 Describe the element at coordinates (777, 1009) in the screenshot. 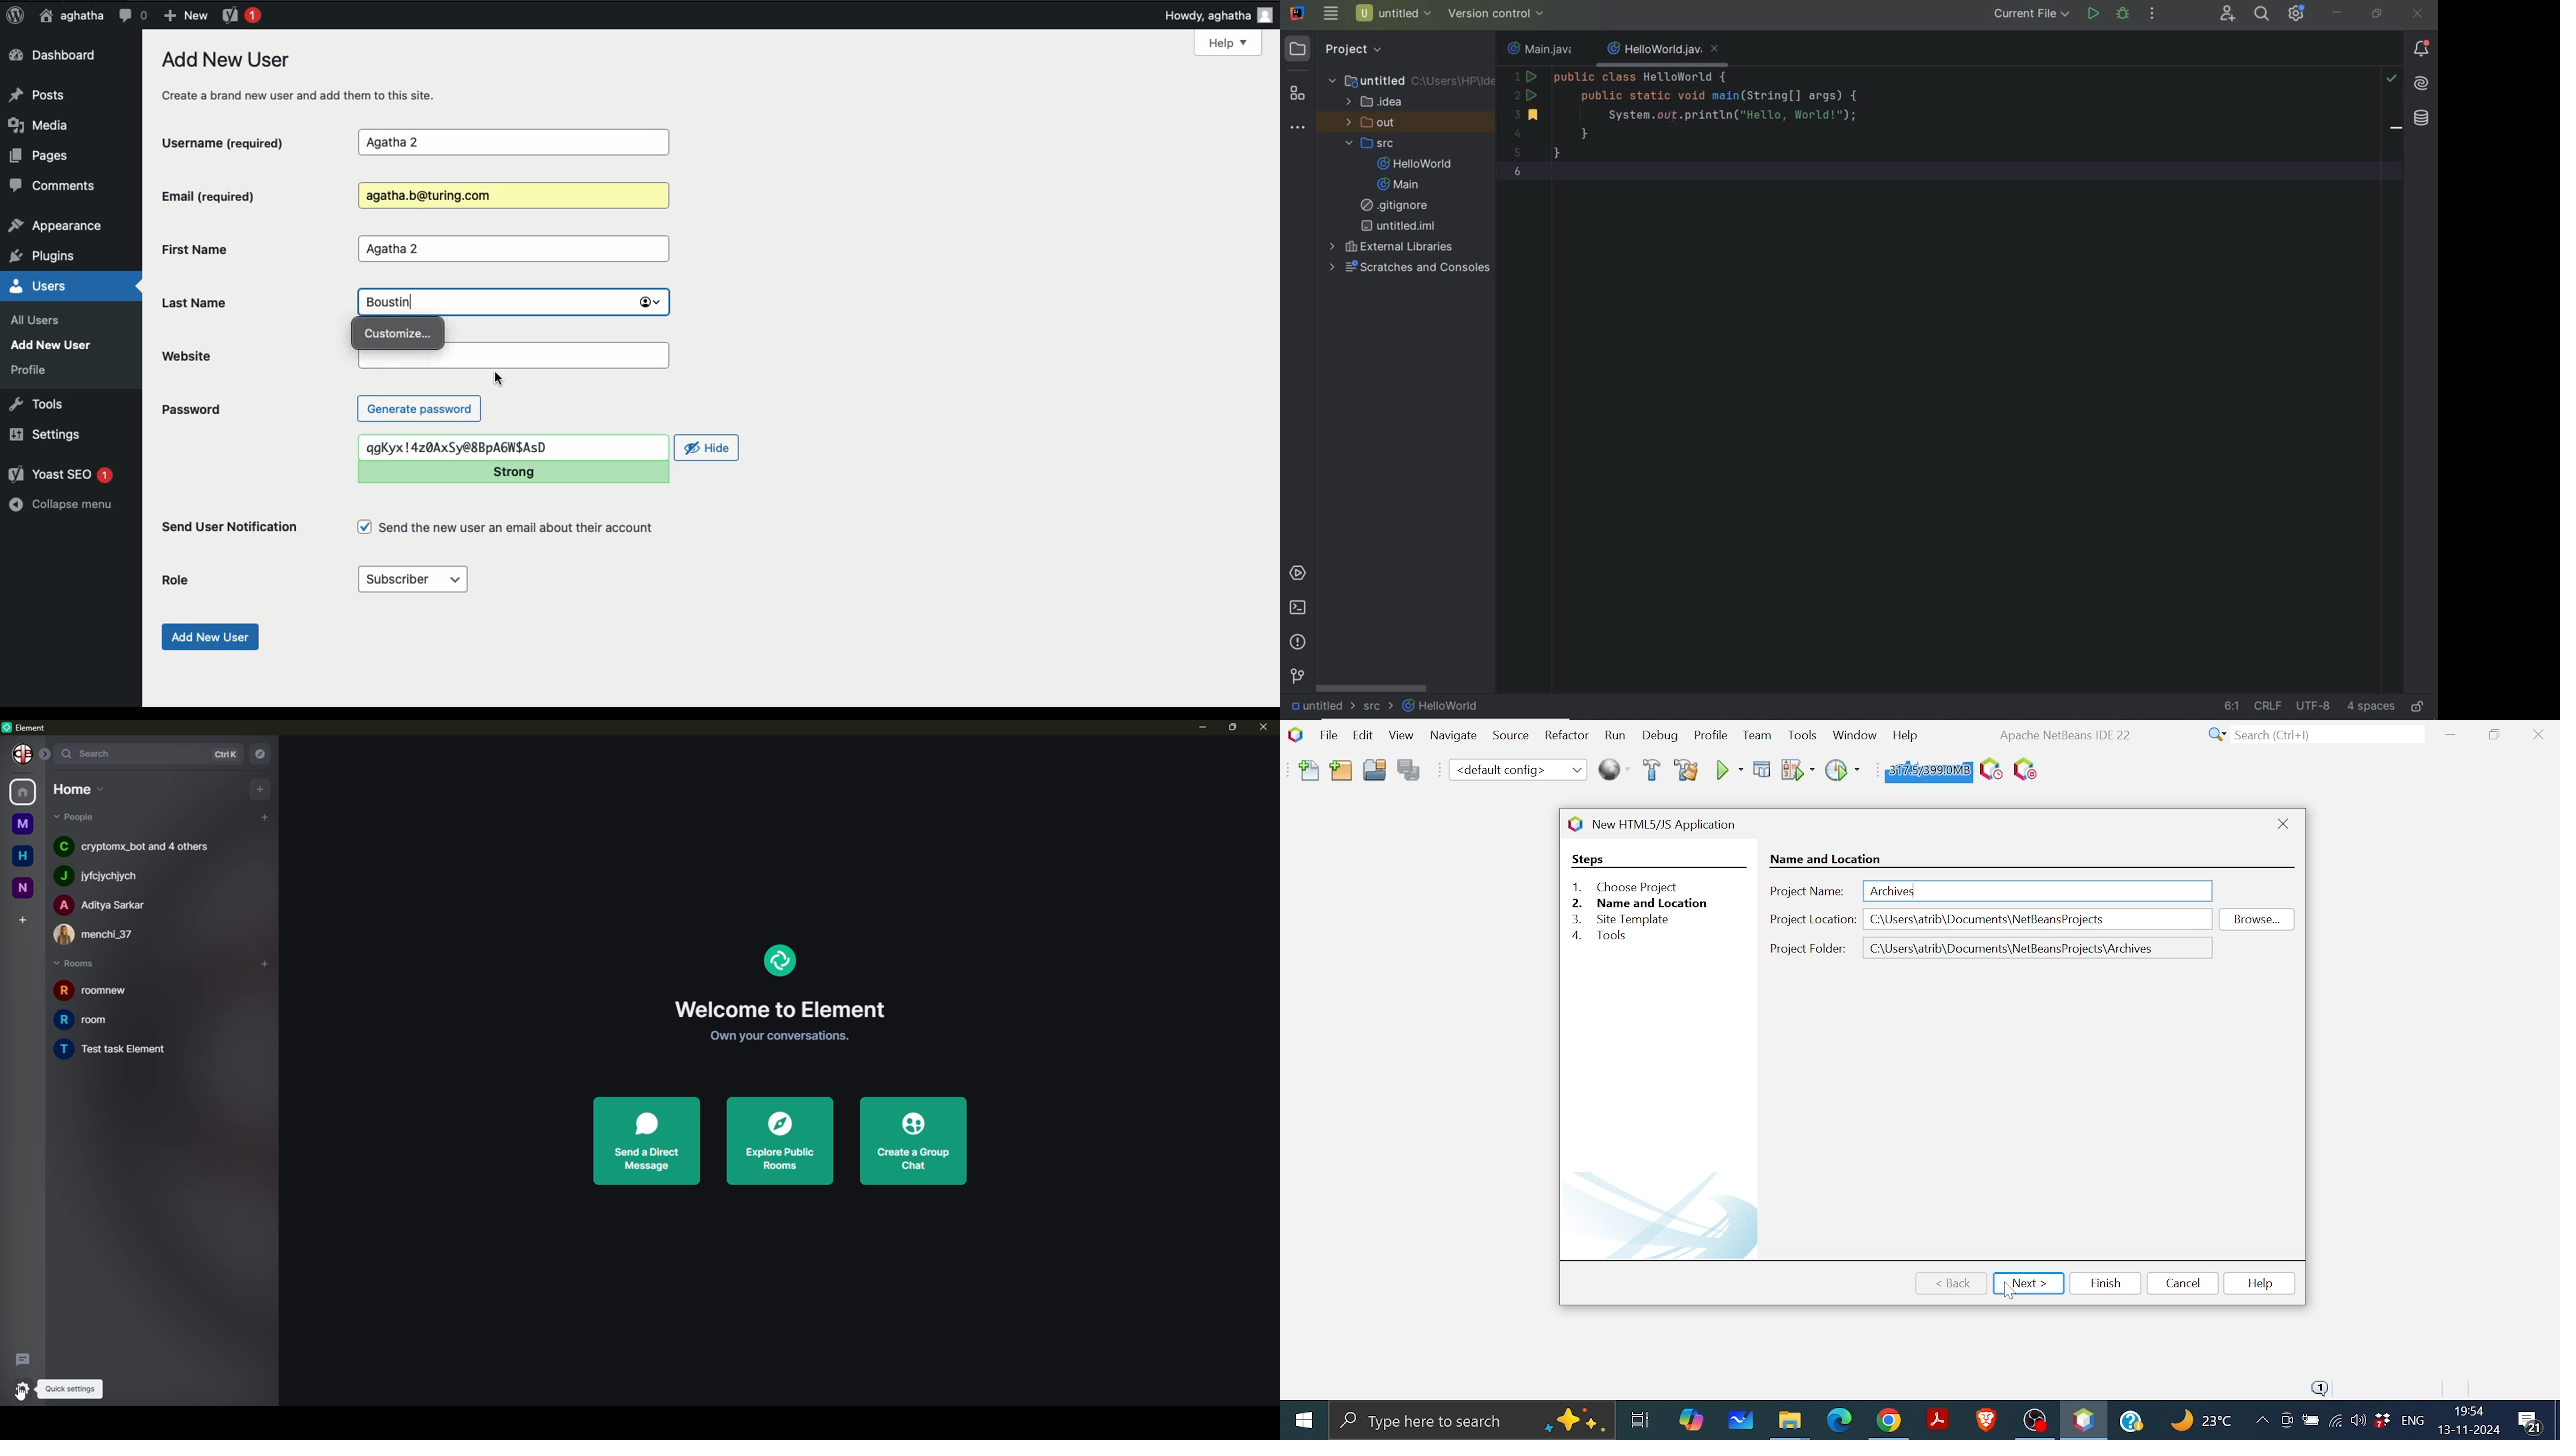

I see `welcome` at that location.